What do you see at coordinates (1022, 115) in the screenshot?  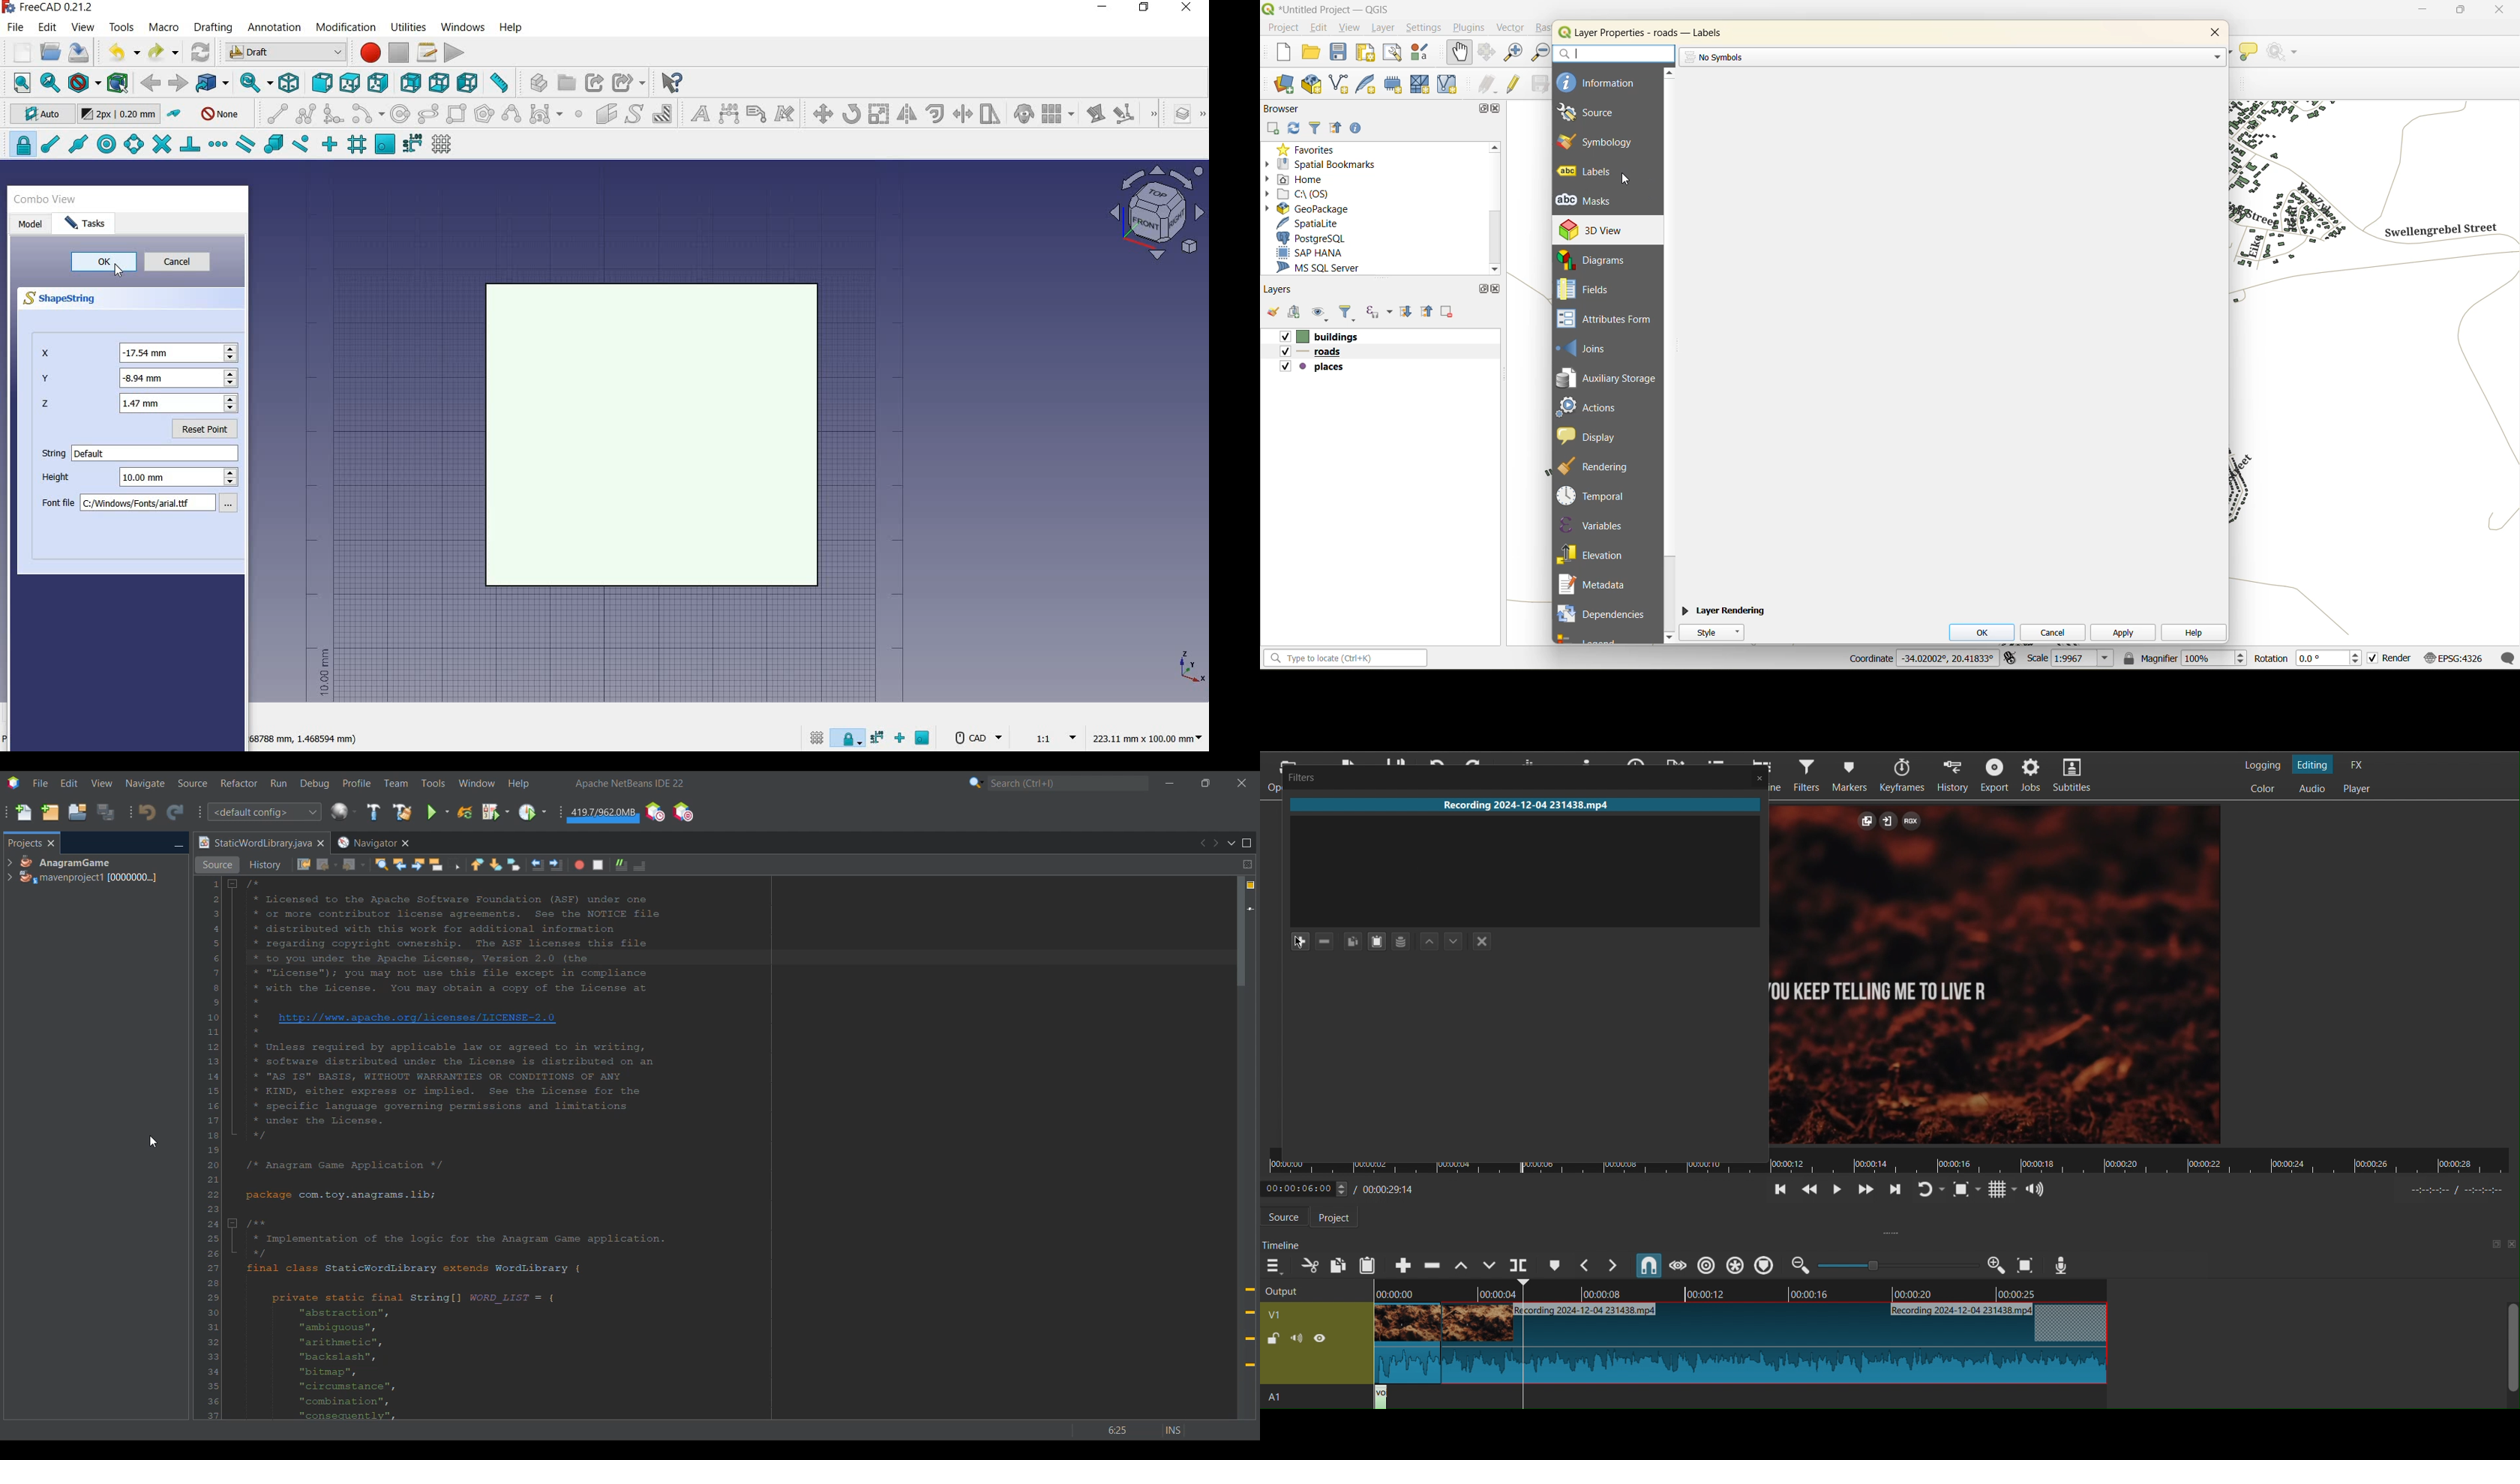 I see `create a clone` at bounding box center [1022, 115].